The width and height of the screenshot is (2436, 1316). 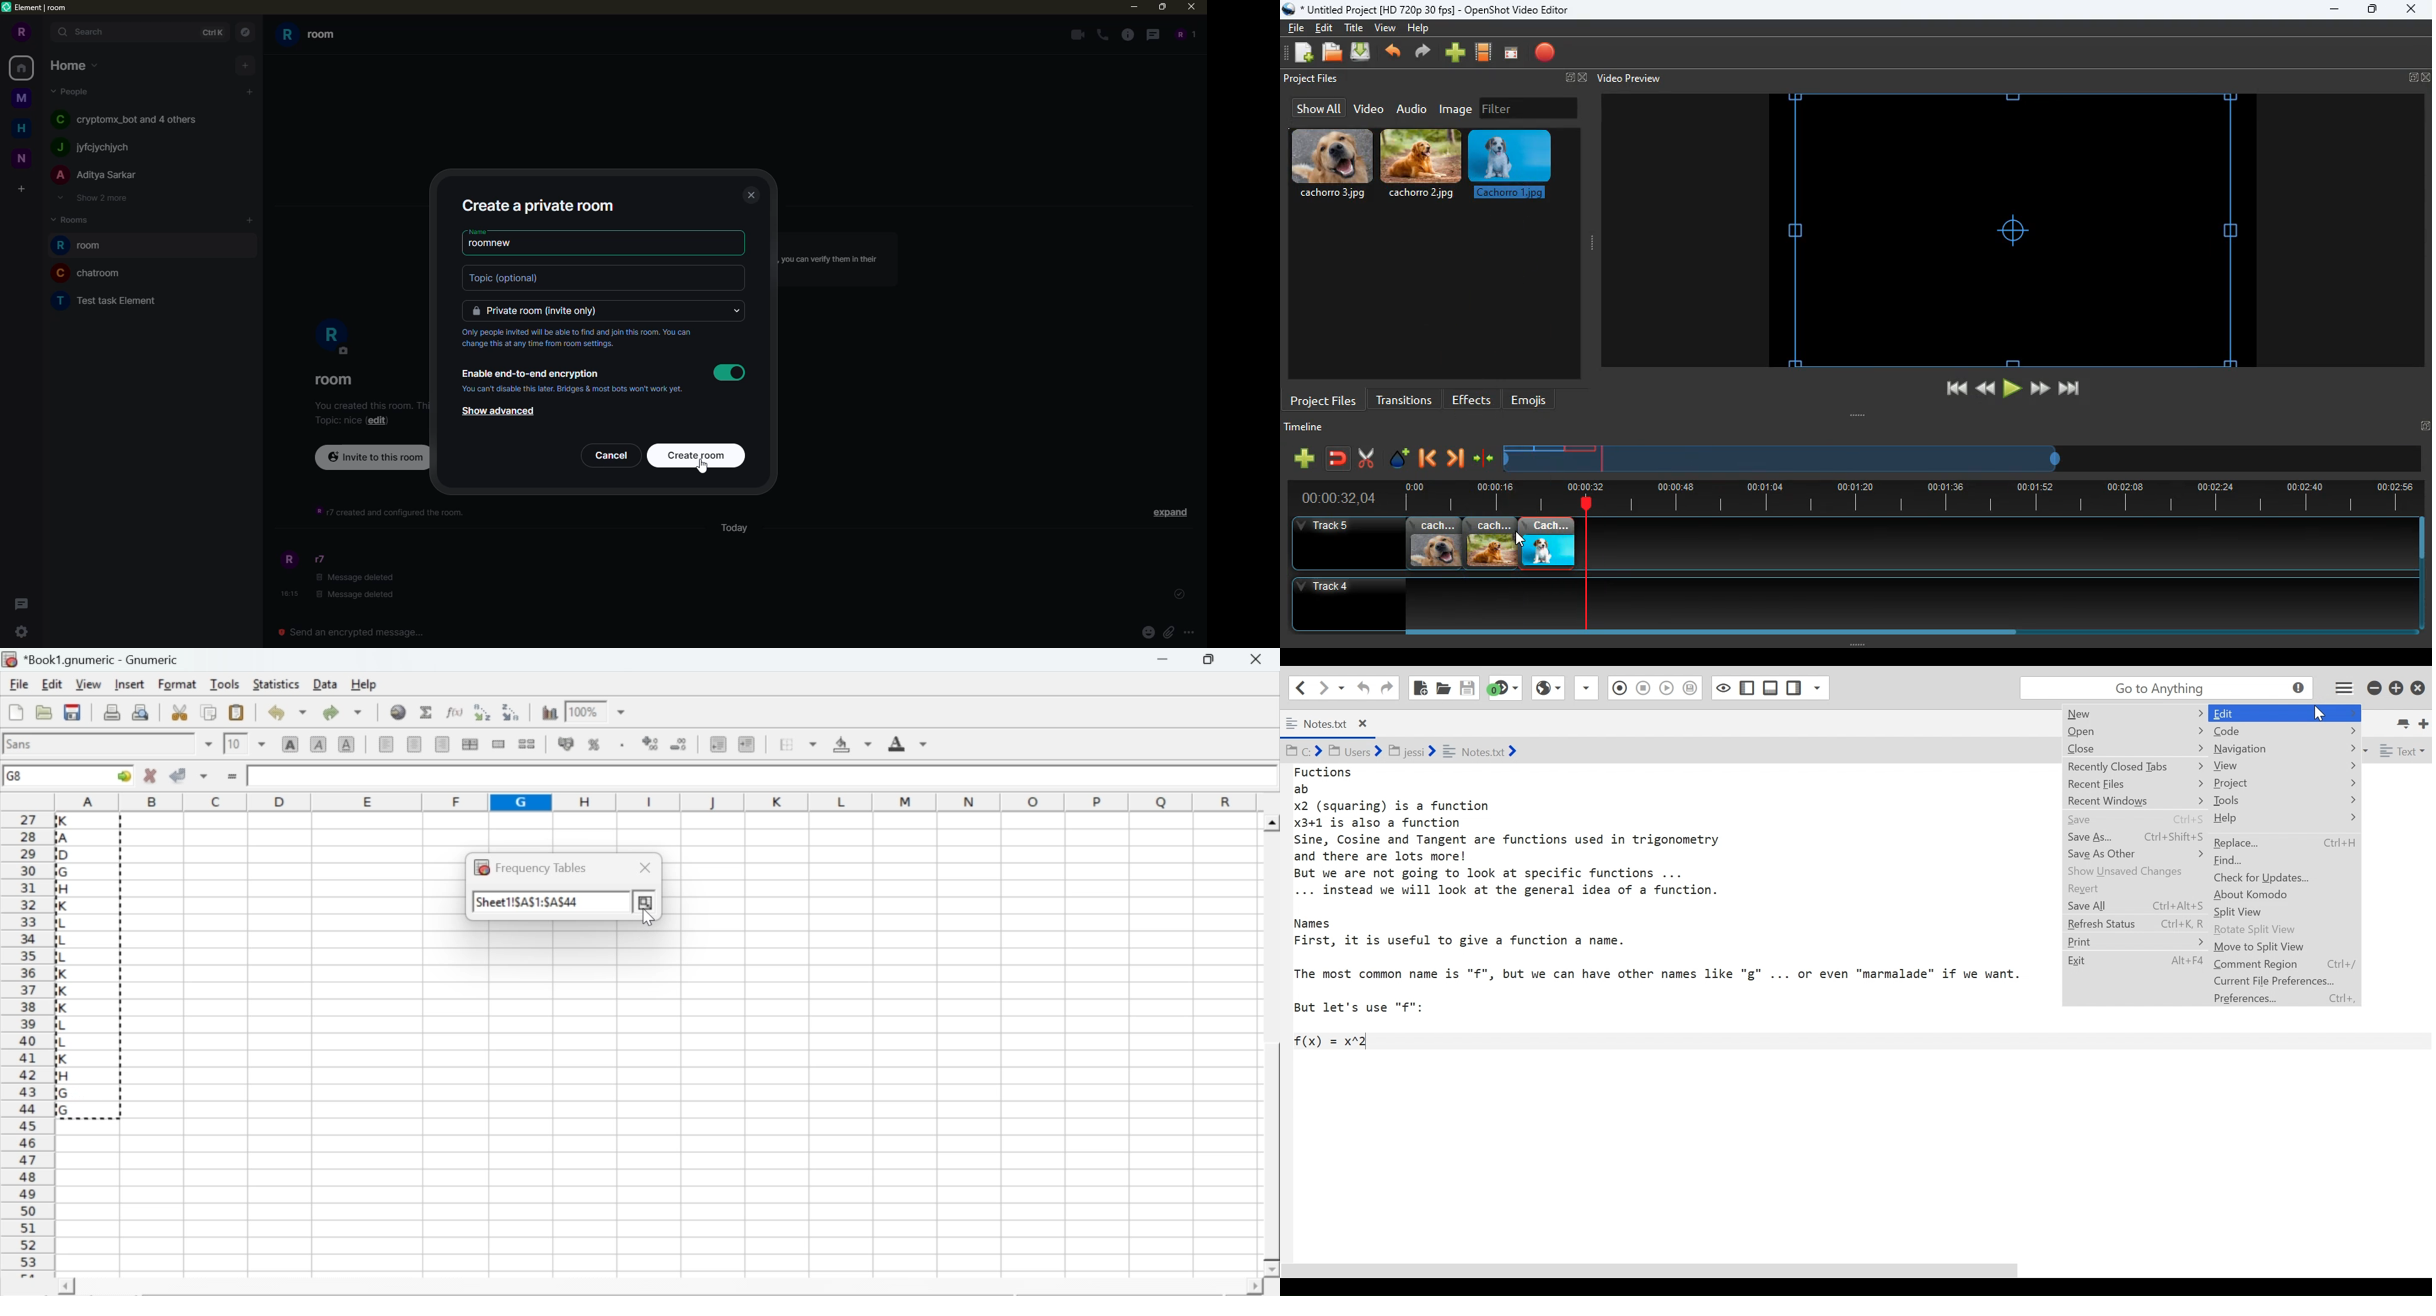 I want to click on File Type, so click(x=2401, y=753).